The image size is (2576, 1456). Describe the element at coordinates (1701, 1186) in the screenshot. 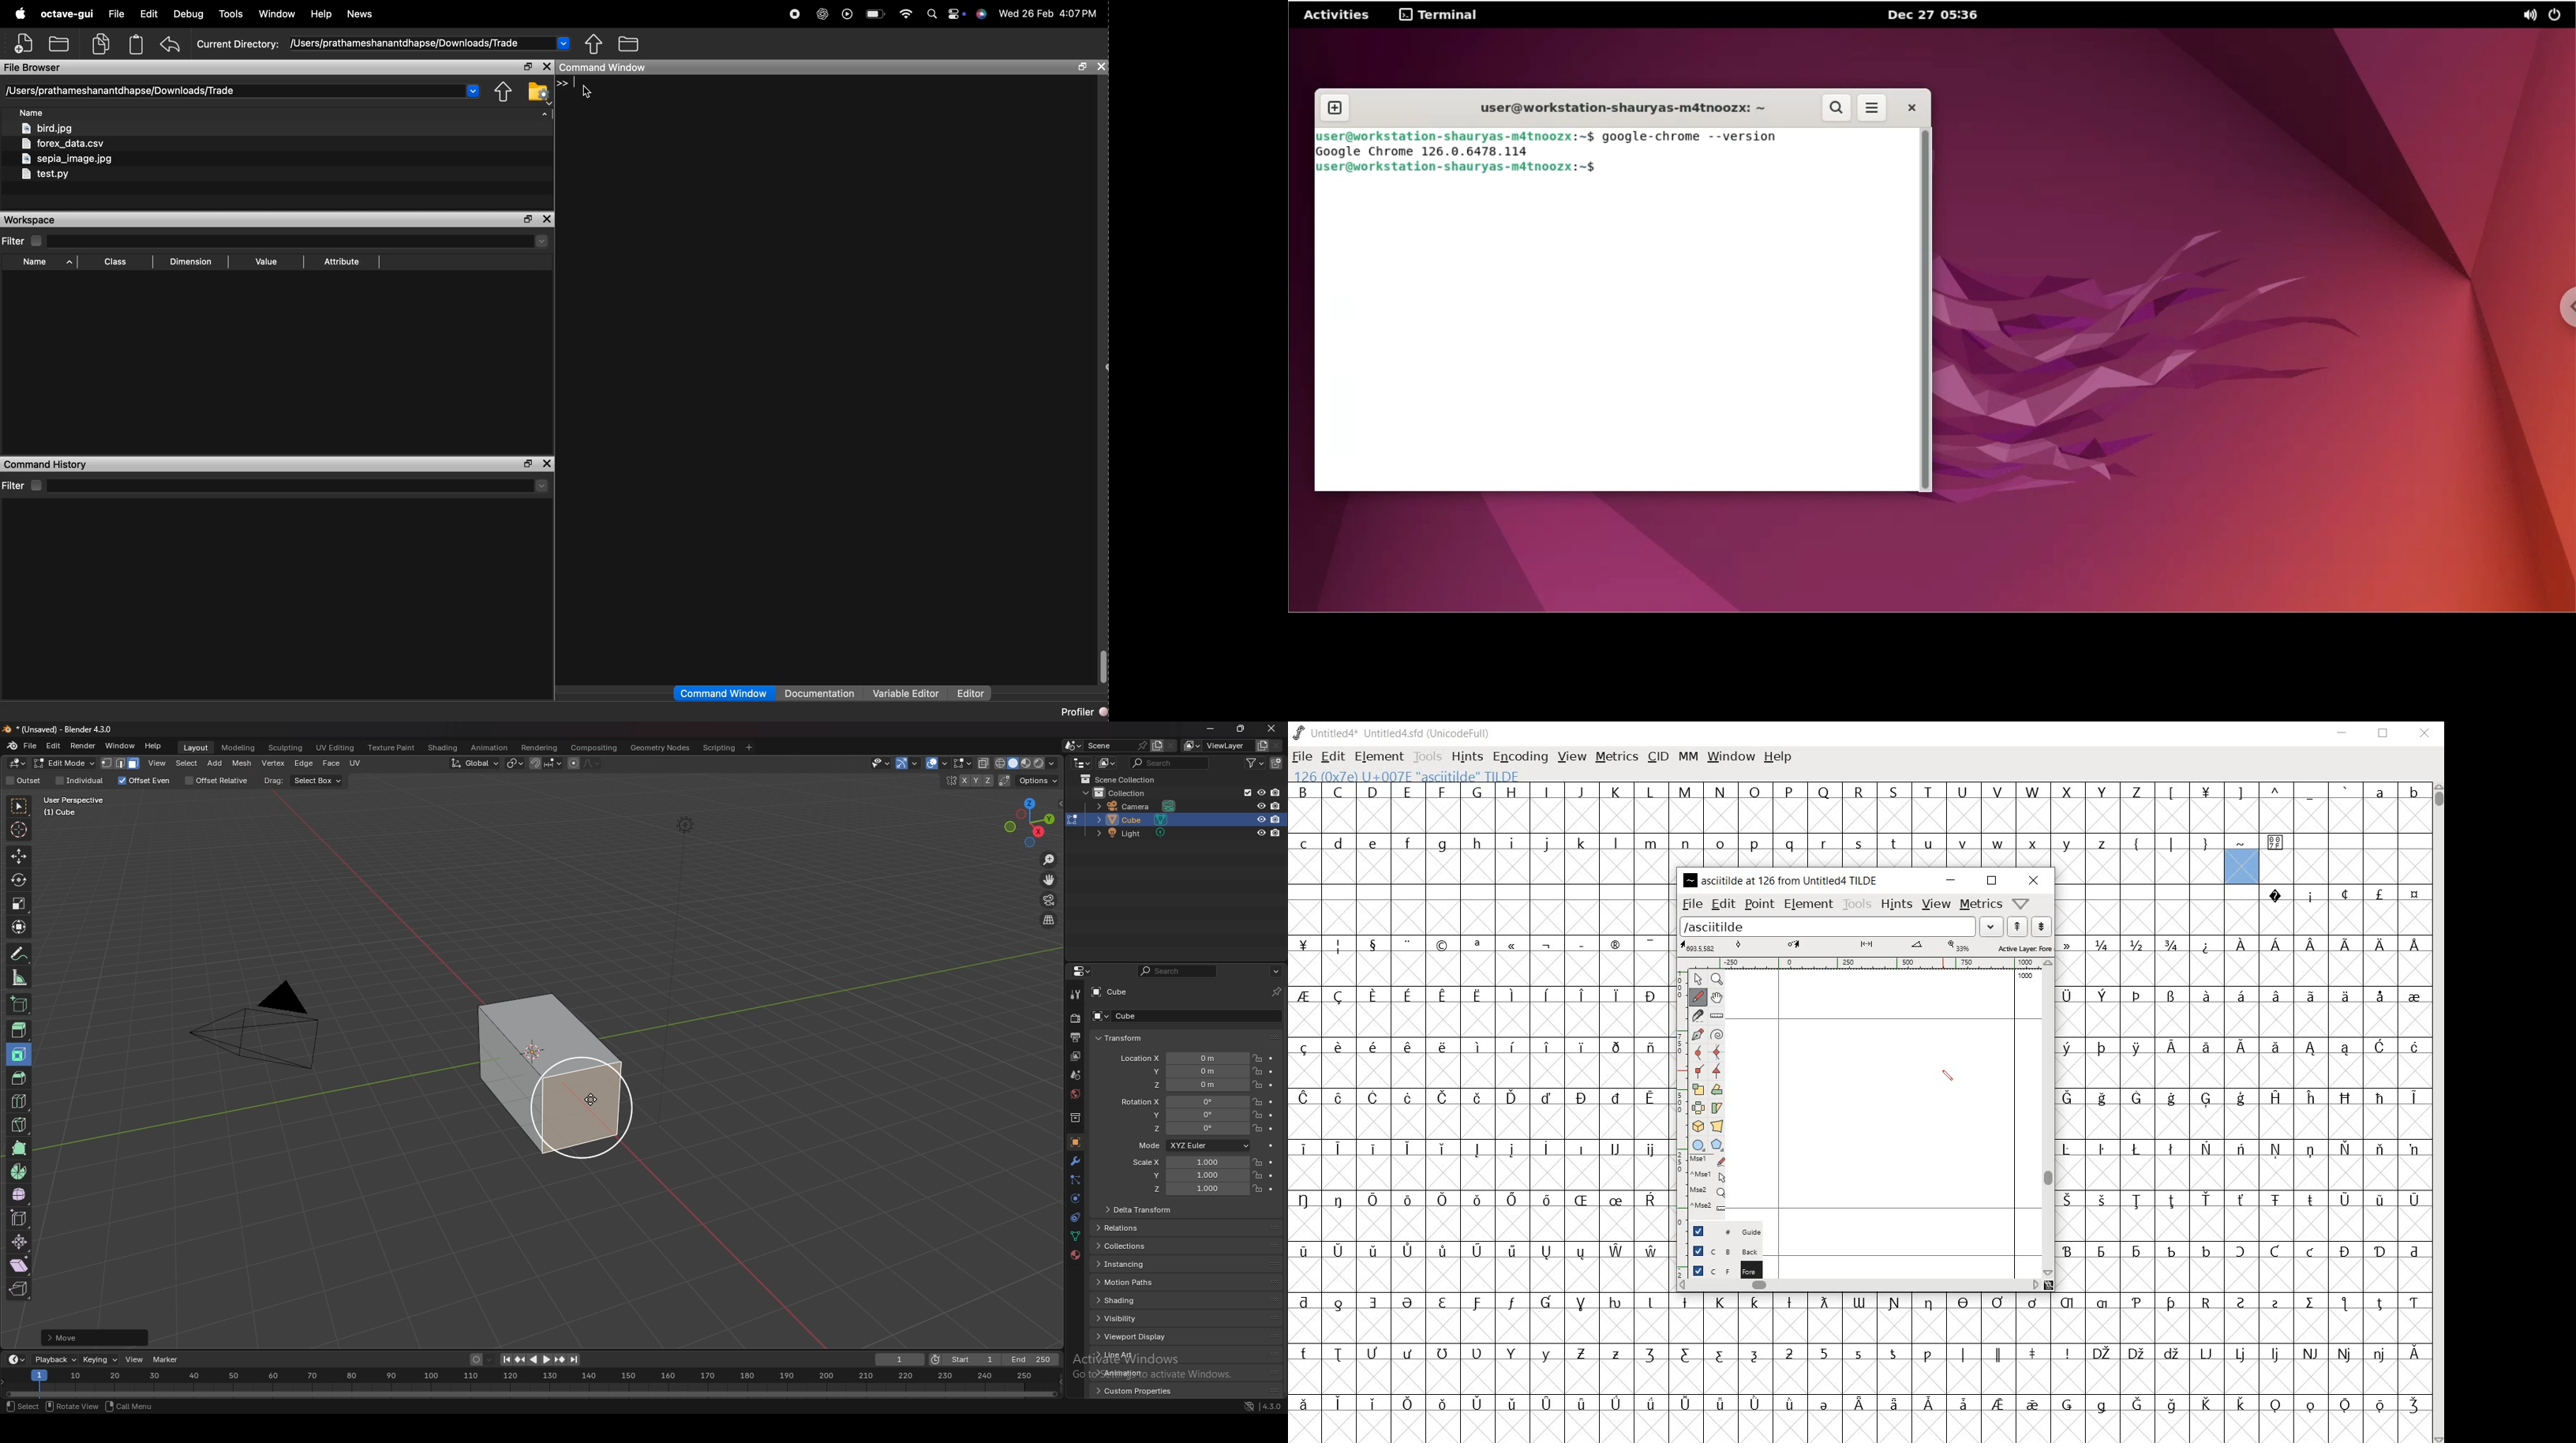

I see `mse1 mse1 mse2 mse2` at that location.